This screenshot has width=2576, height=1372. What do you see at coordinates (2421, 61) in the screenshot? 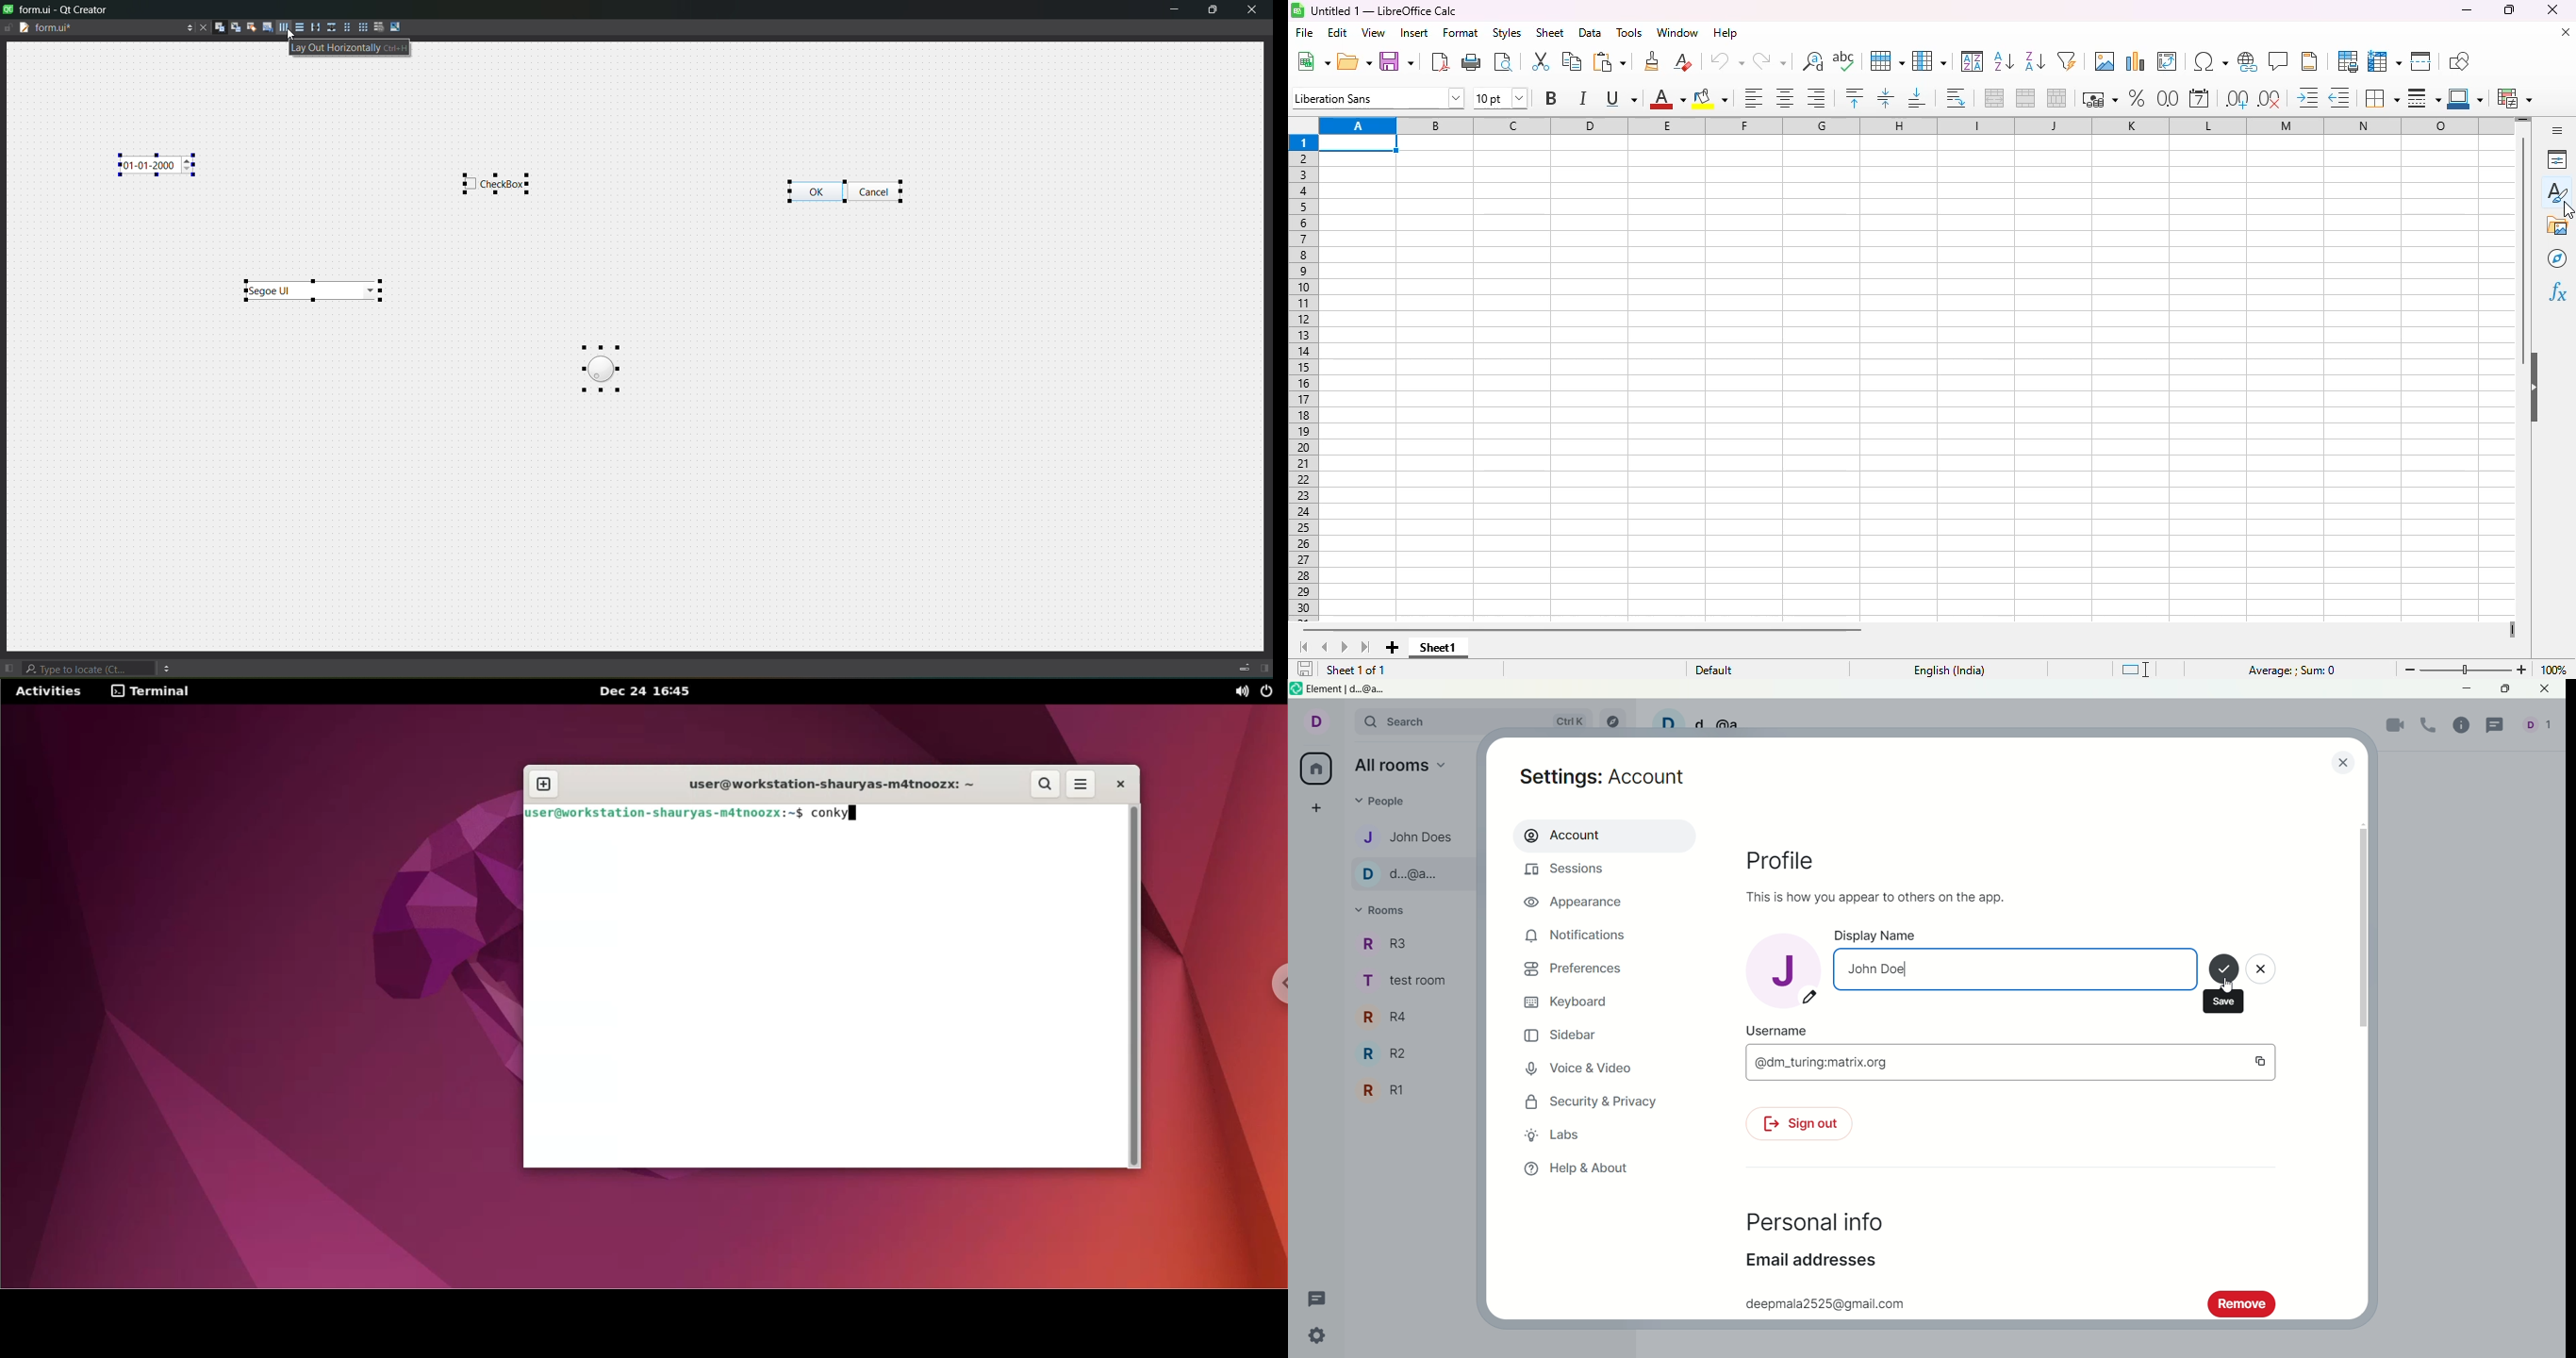
I see `split window` at bounding box center [2421, 61].